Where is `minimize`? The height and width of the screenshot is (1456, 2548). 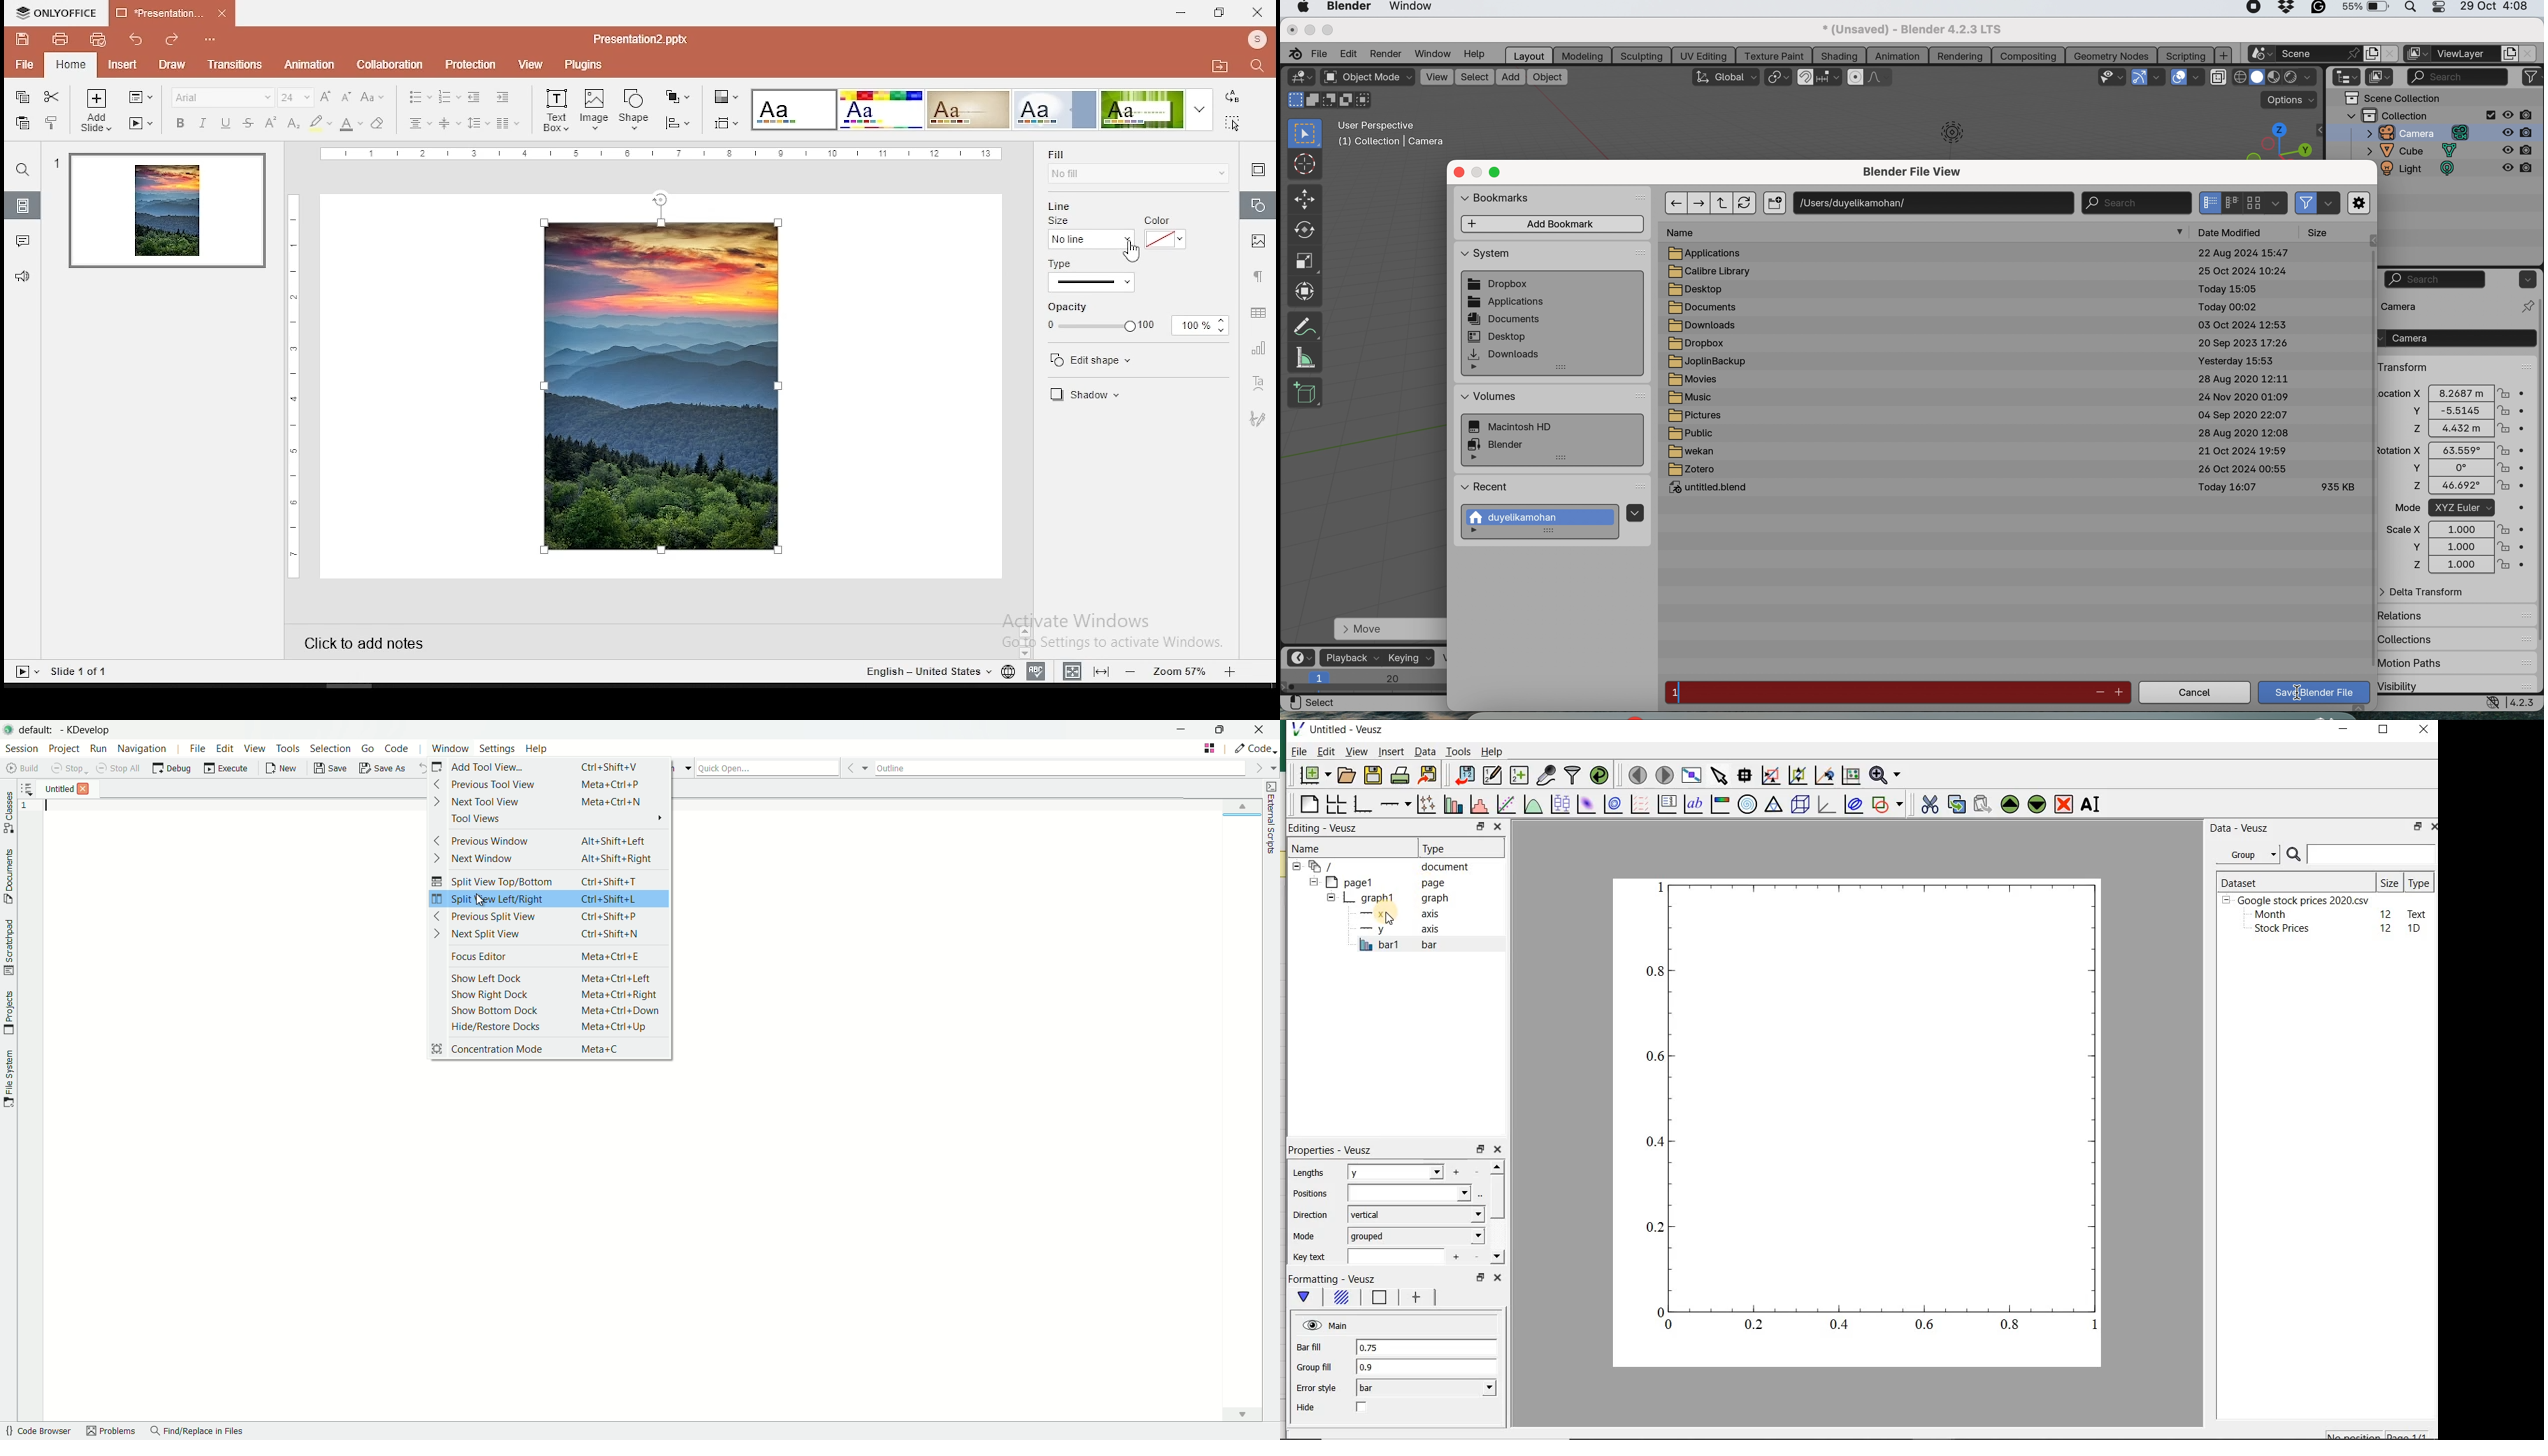 minimize is located at coordinates (1182, 12).